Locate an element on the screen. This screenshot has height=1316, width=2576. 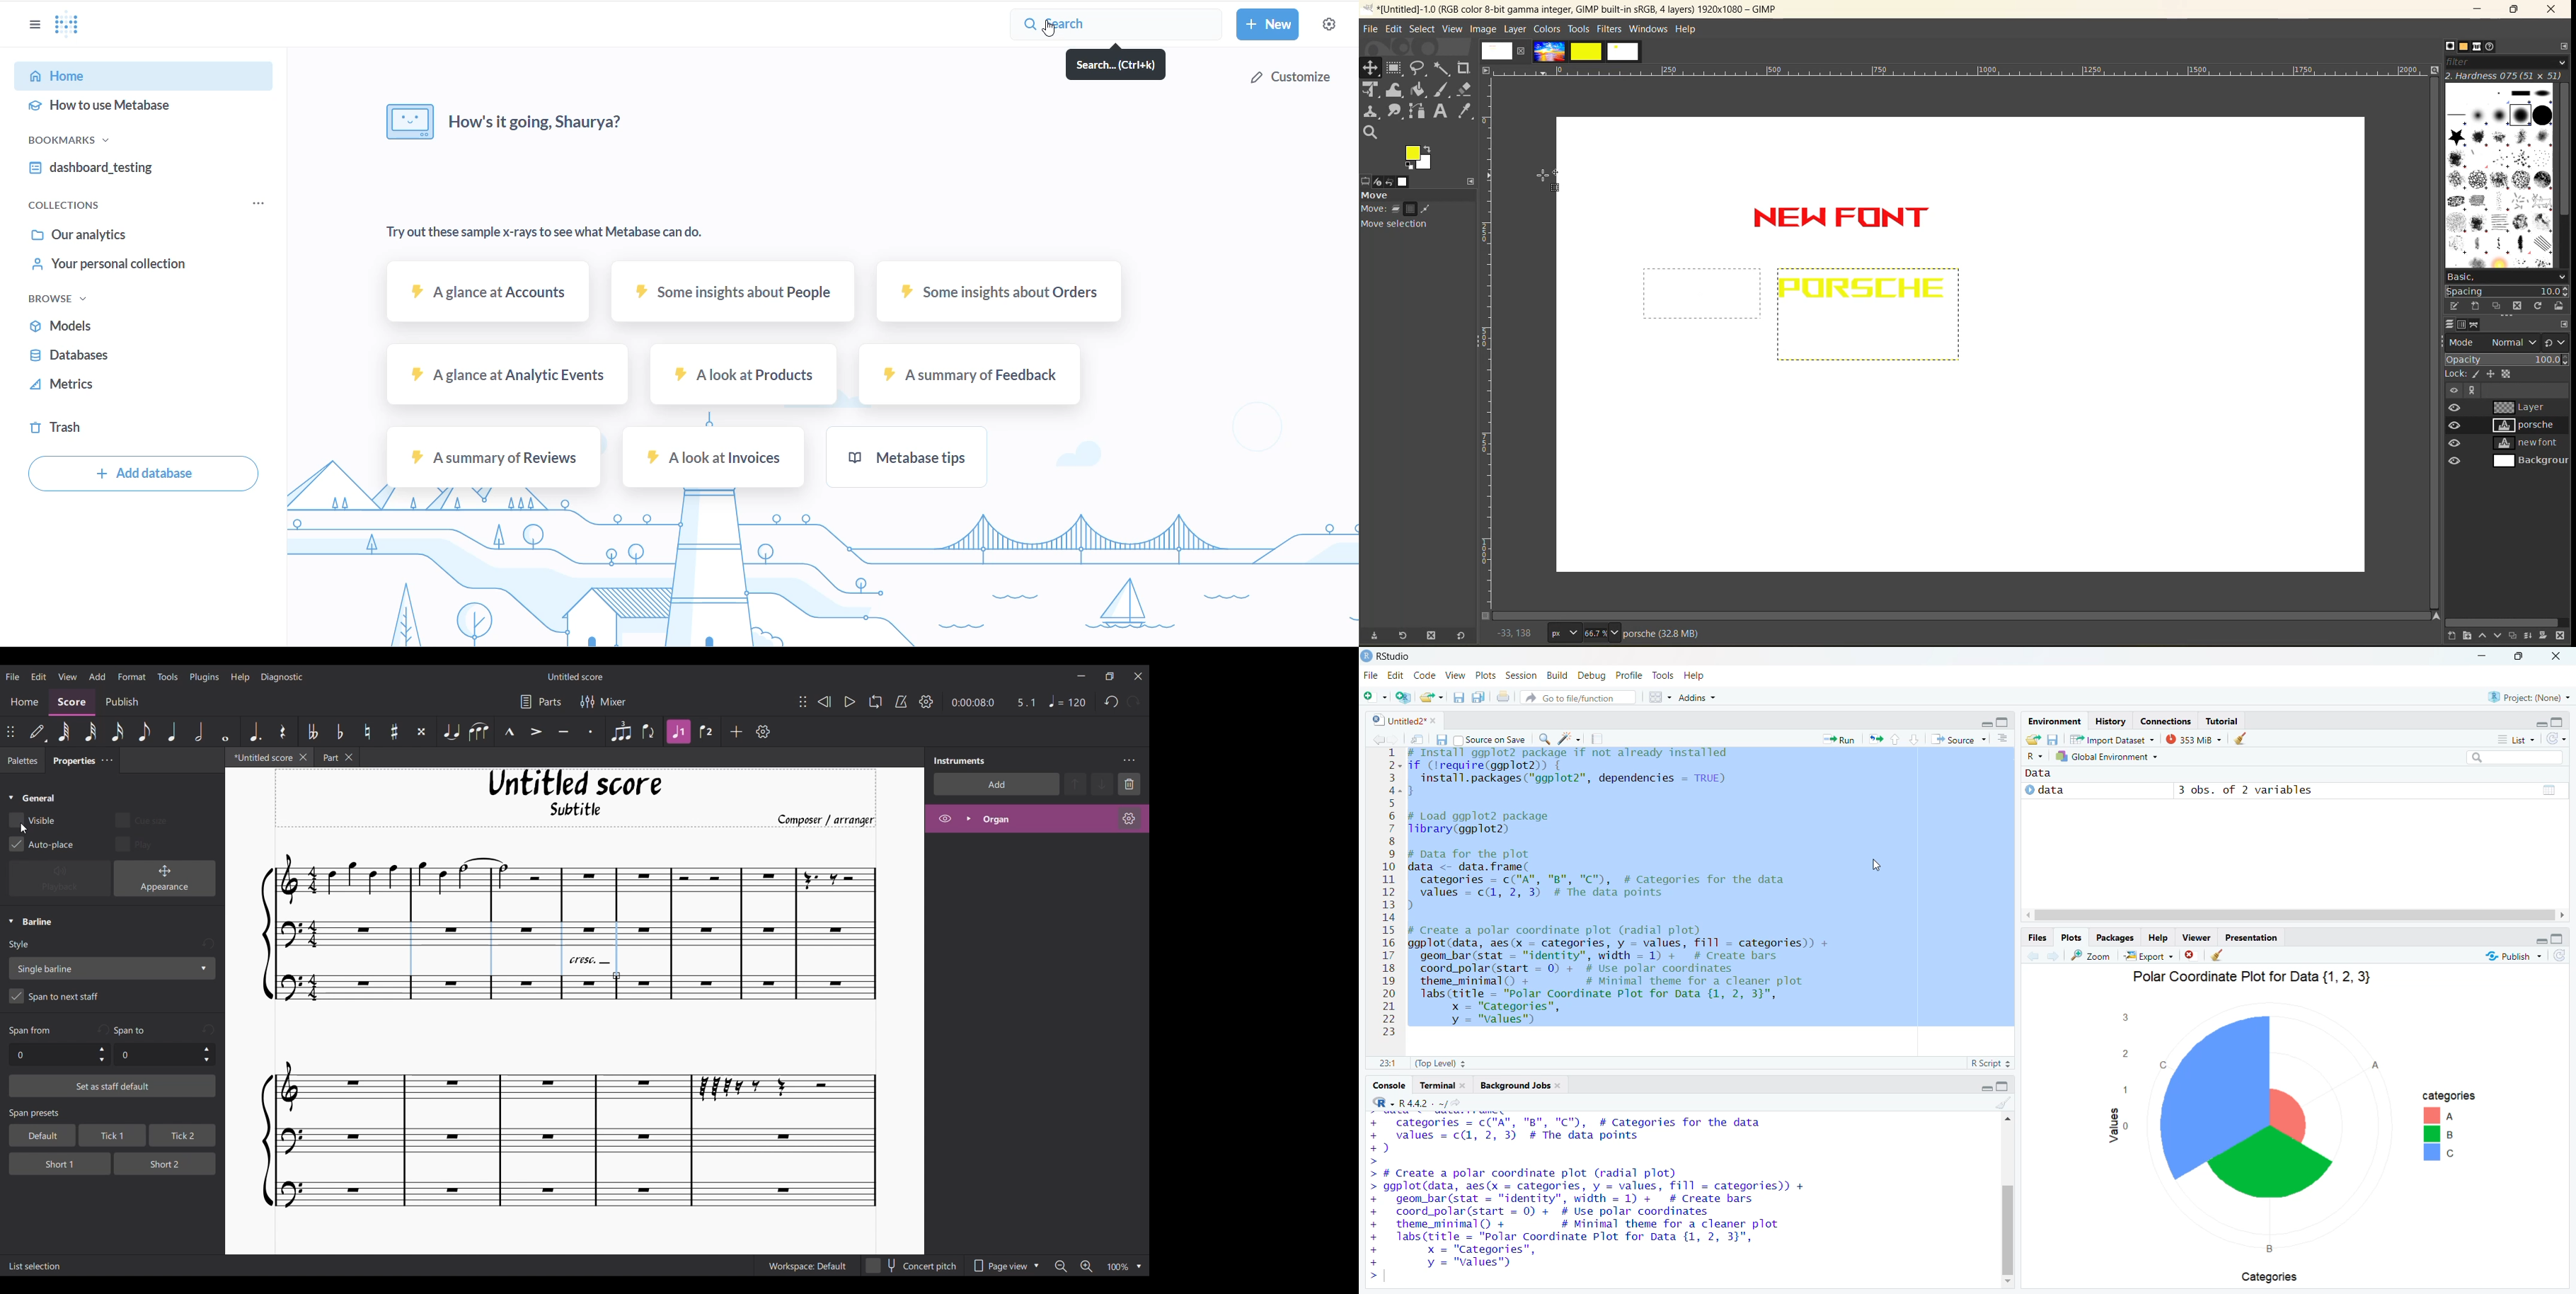
Slur is located at coordinates (479, 731).